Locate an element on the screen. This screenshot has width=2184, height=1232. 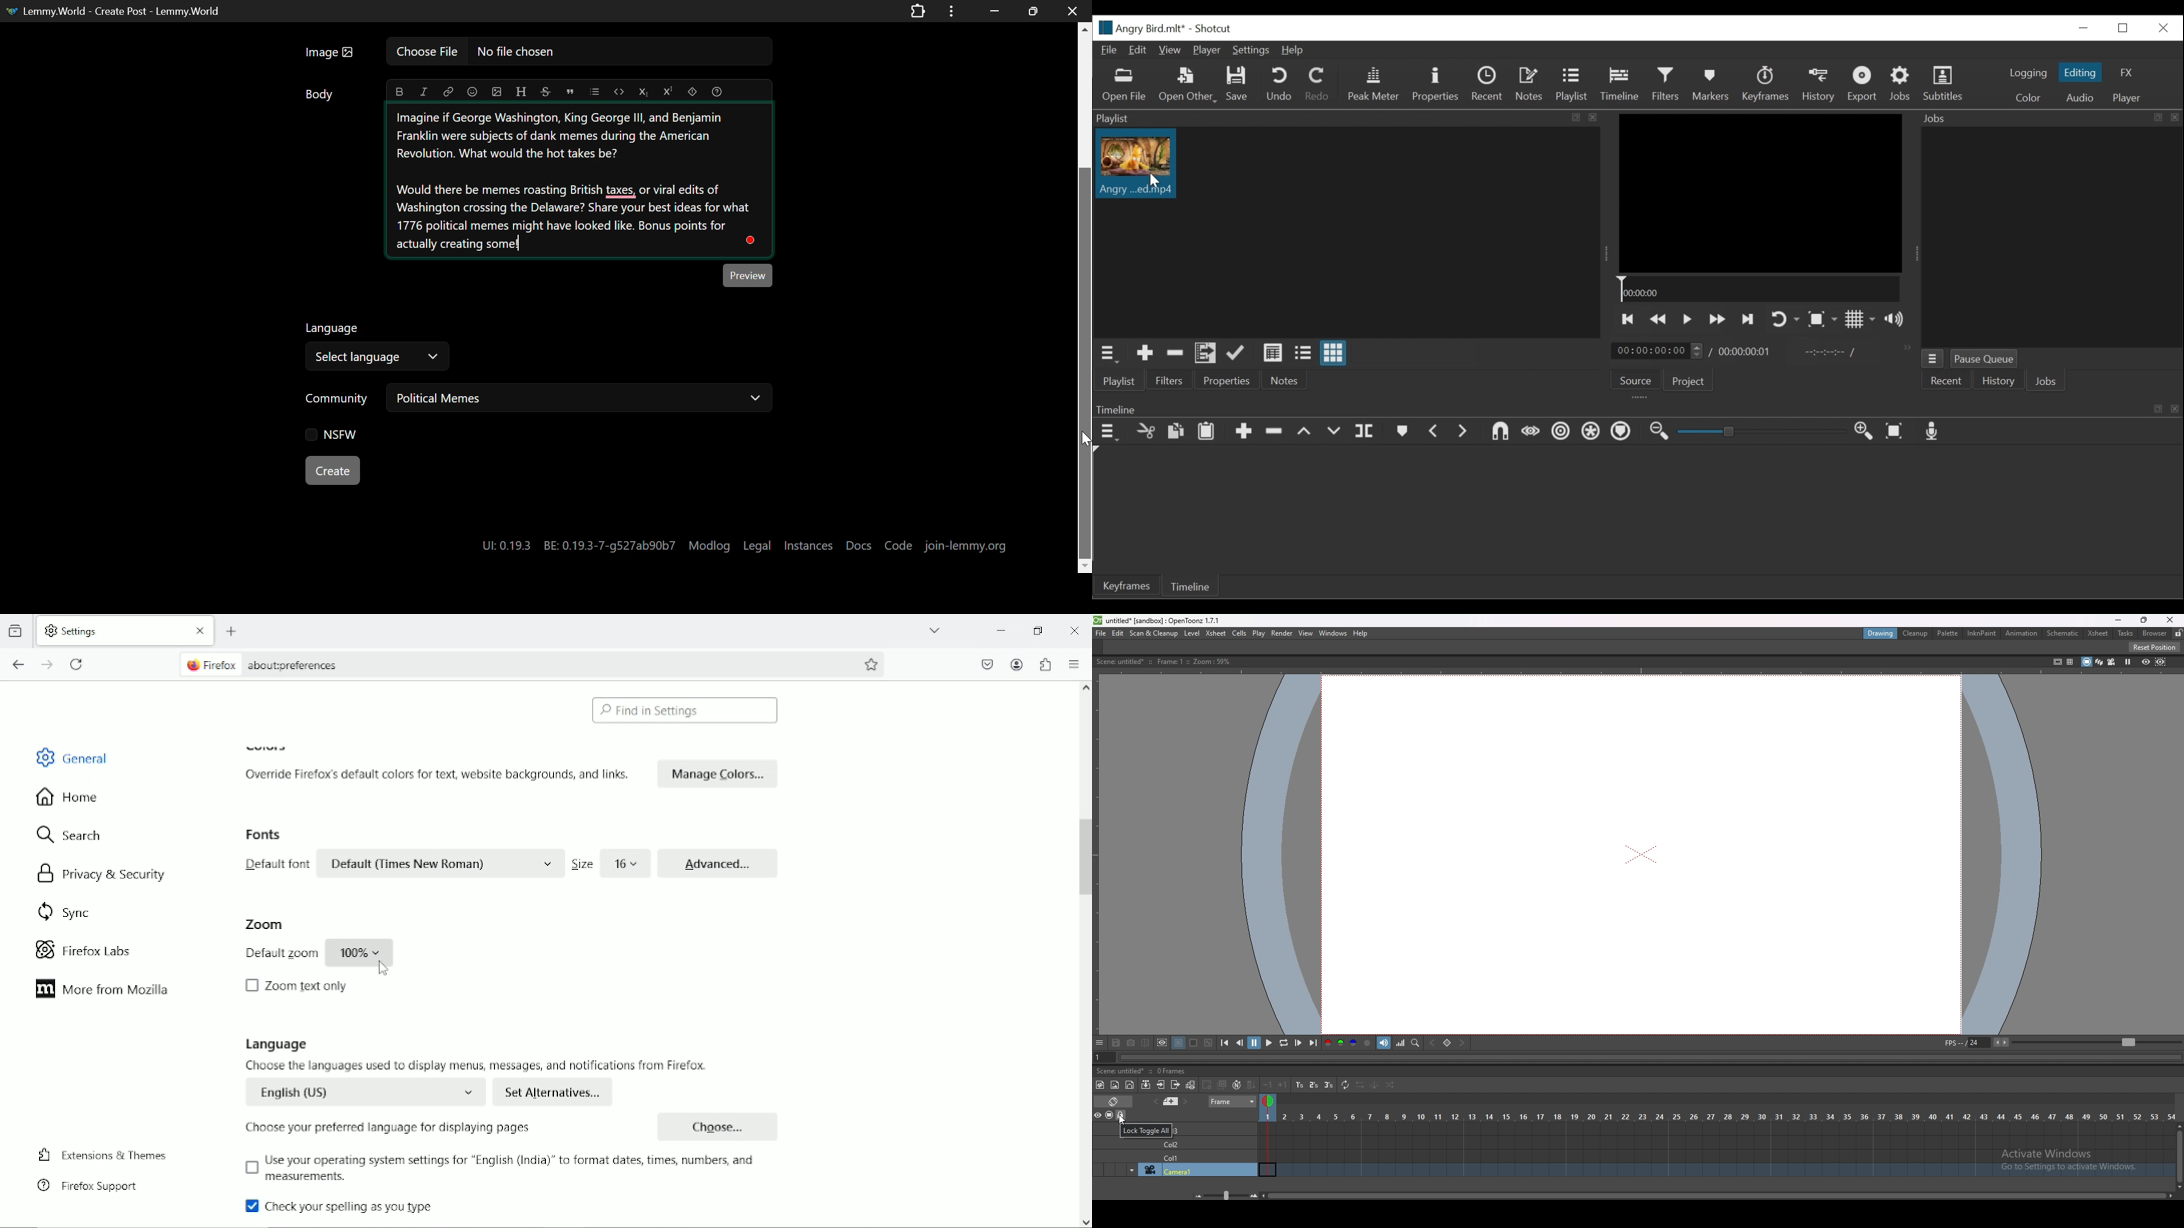
column 2 is located at coordinates (1197, 1144).